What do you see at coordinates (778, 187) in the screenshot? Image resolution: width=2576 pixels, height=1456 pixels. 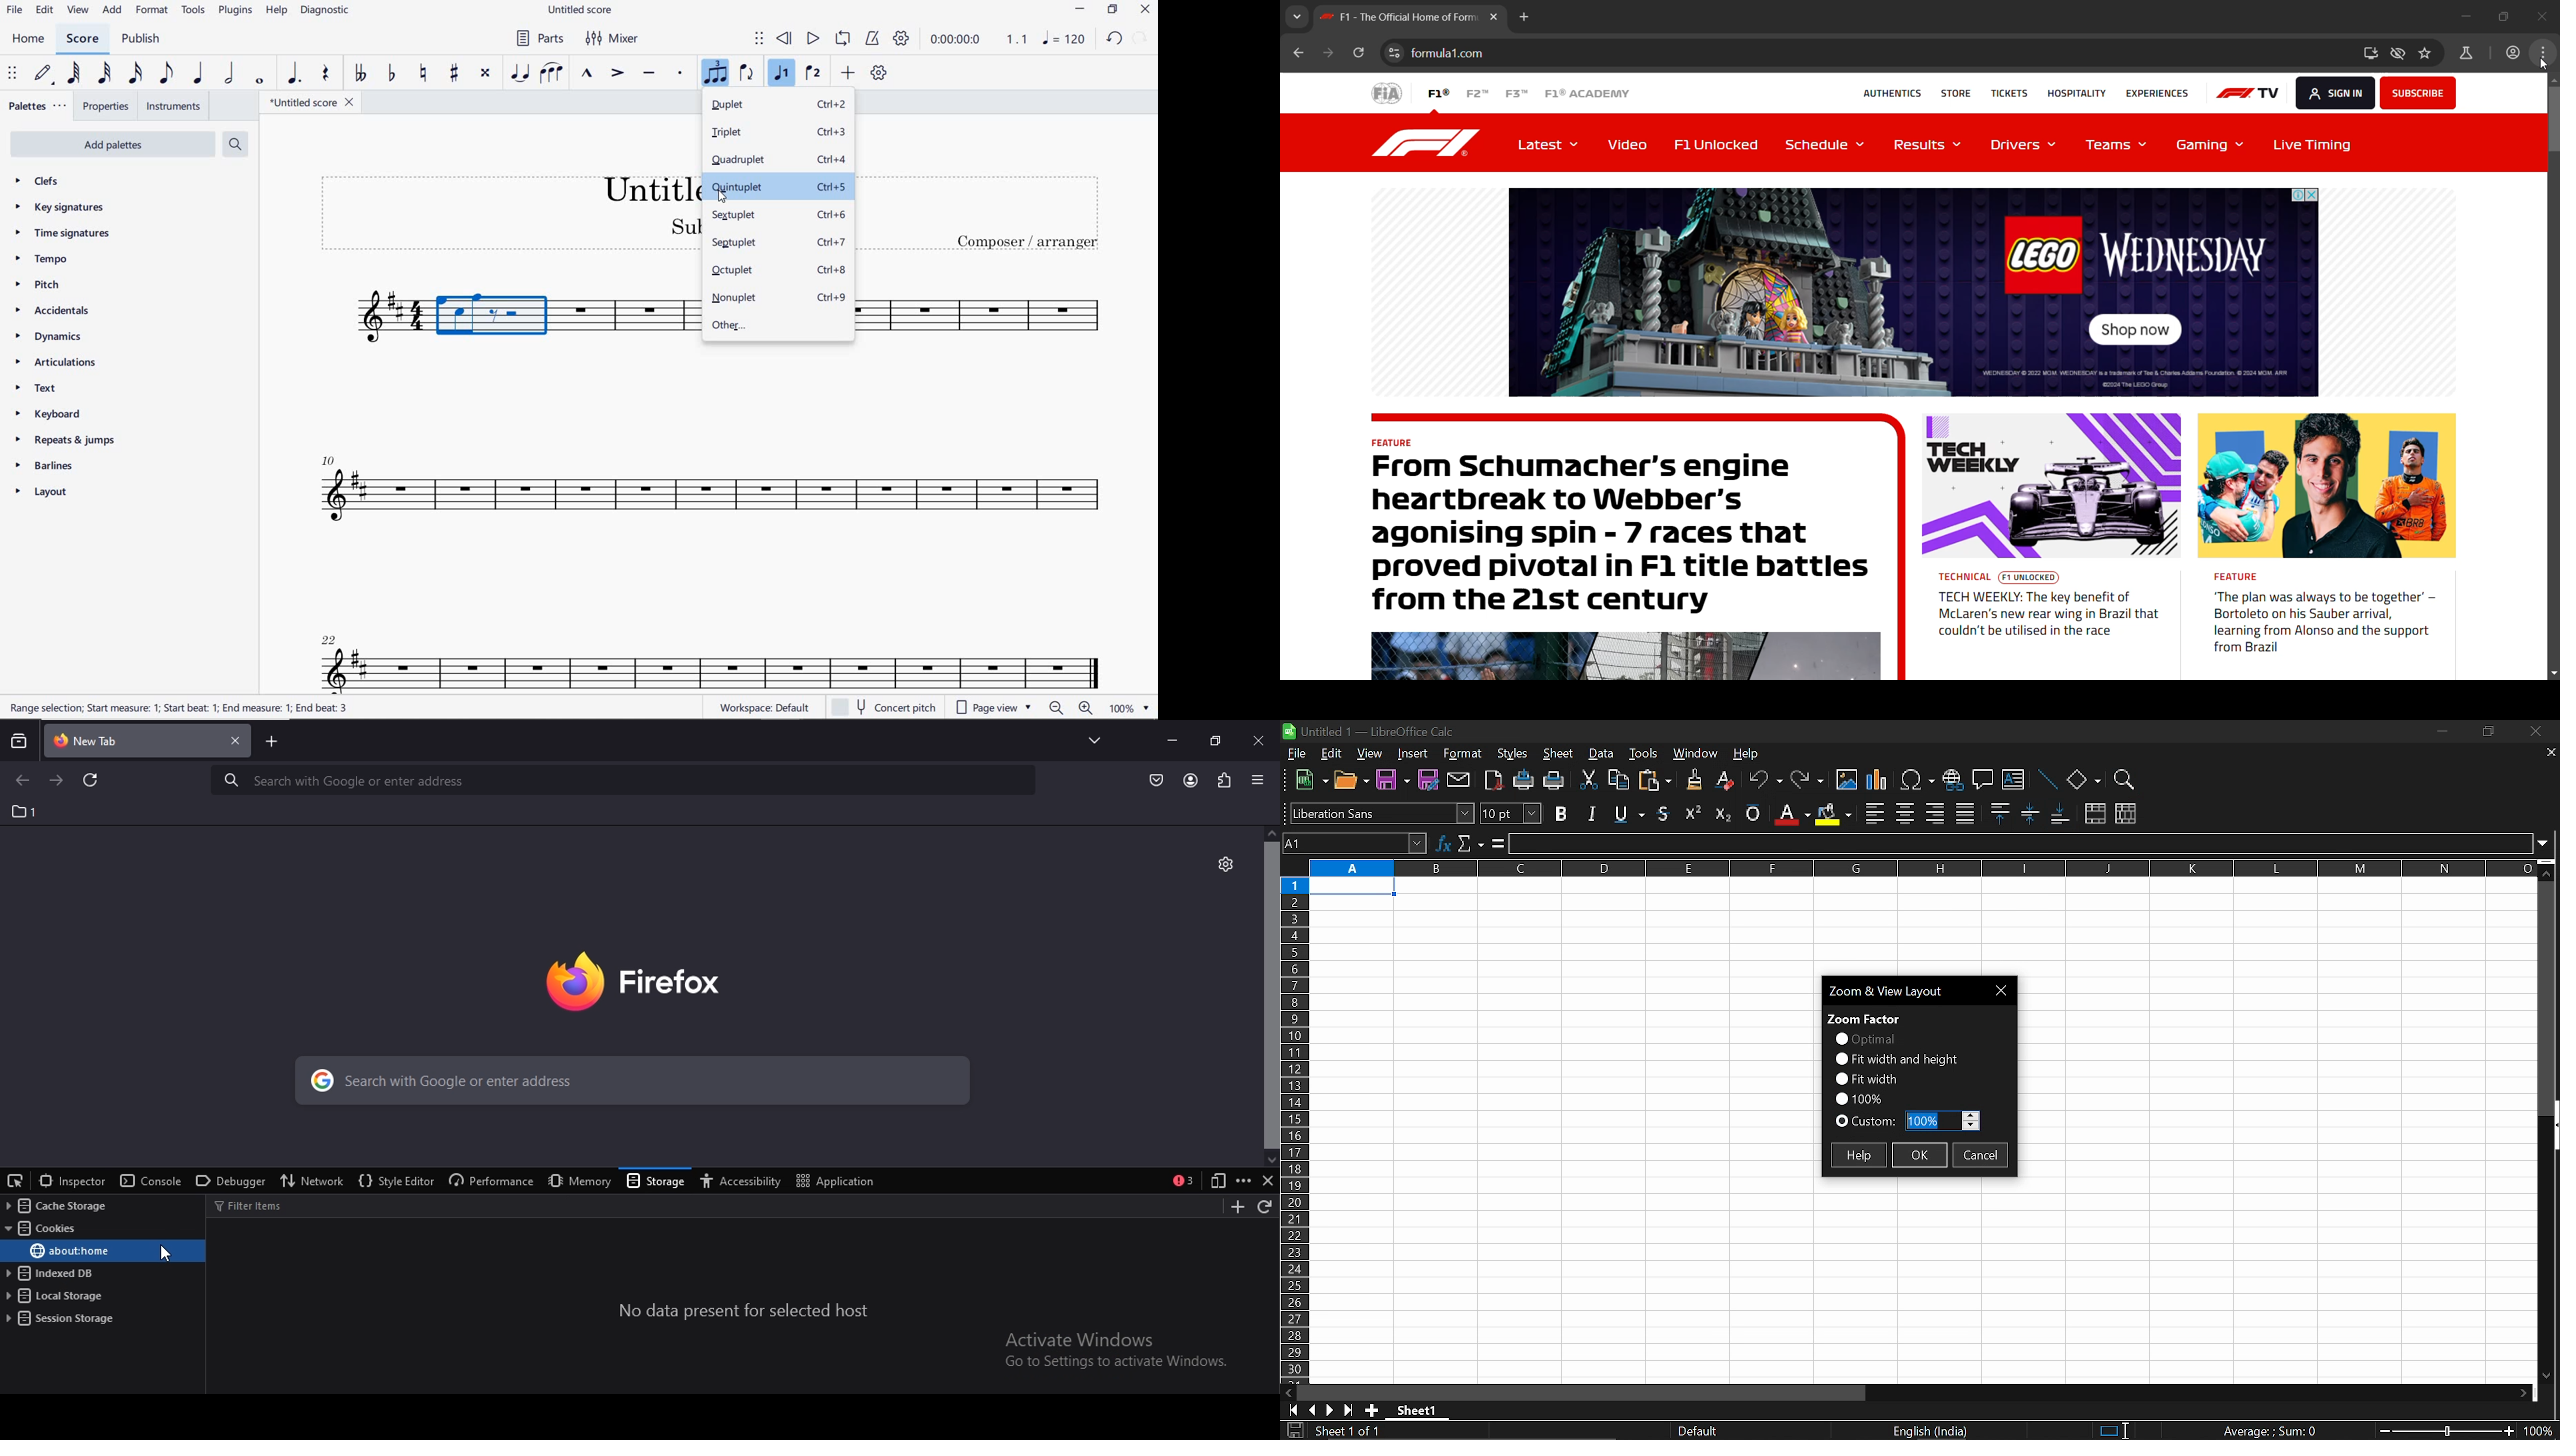 I see `quintuplet` at bounding box center [778, 187].